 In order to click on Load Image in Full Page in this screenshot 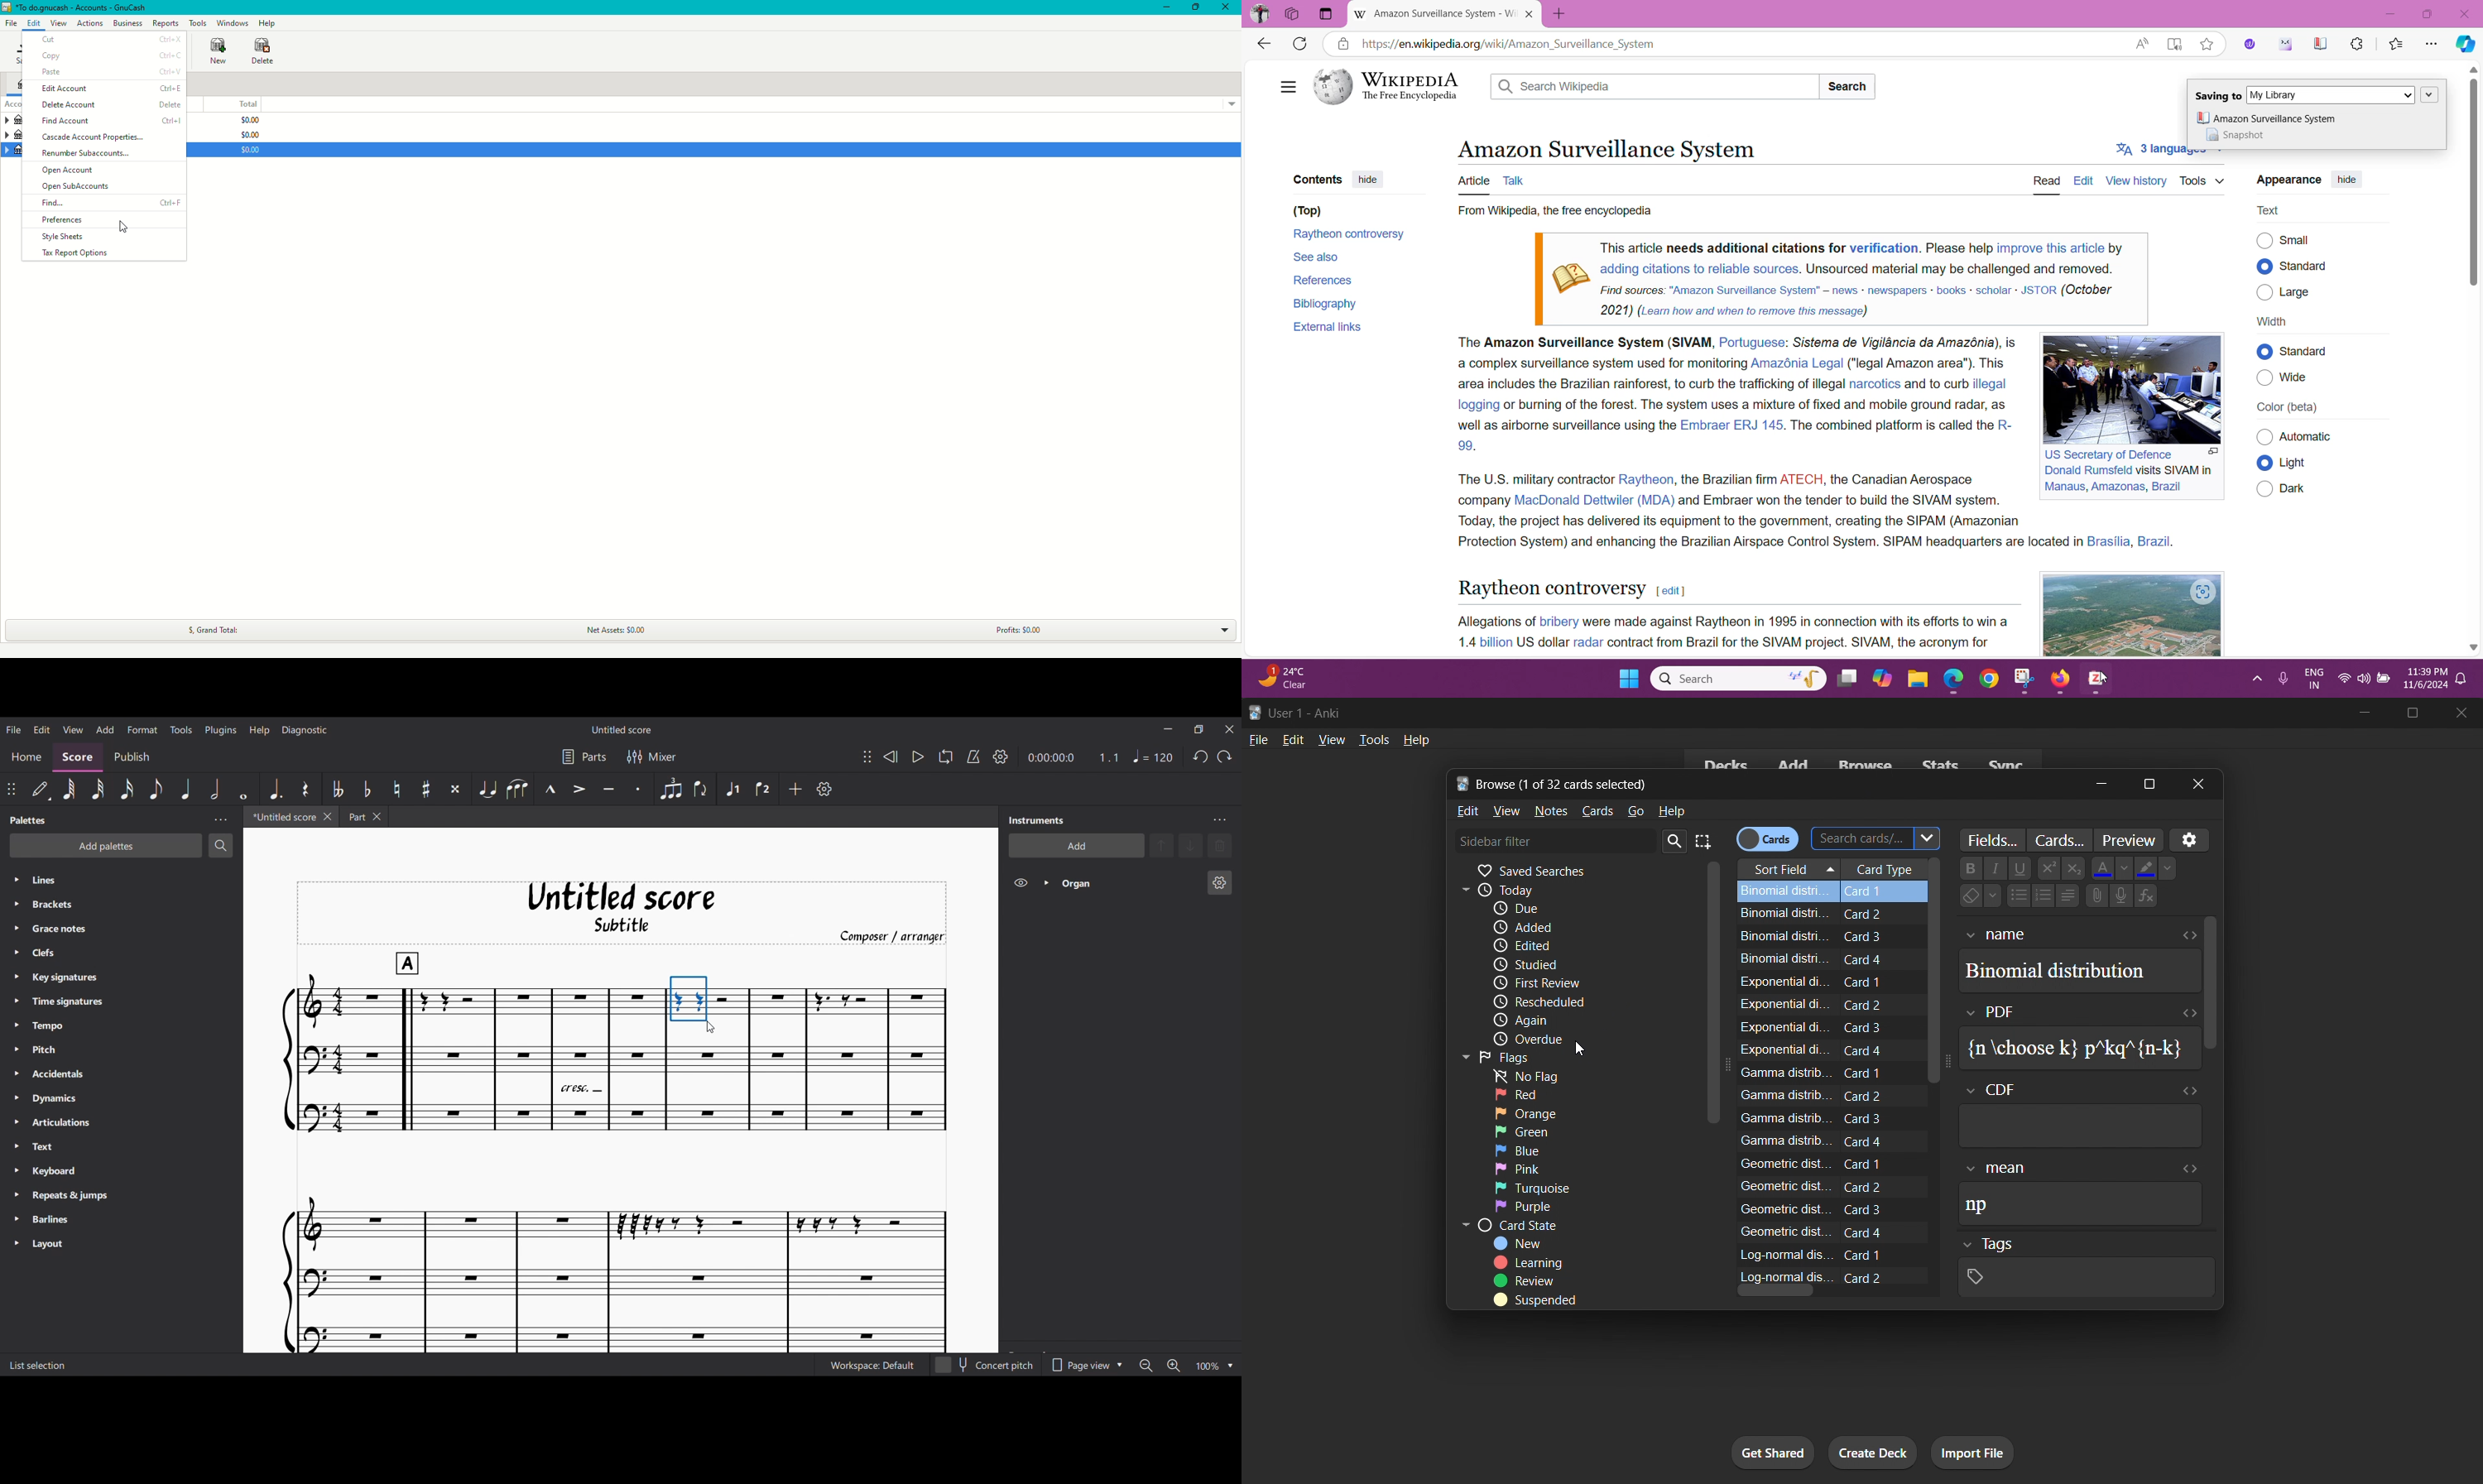, I will do `click(2213, 453)`.